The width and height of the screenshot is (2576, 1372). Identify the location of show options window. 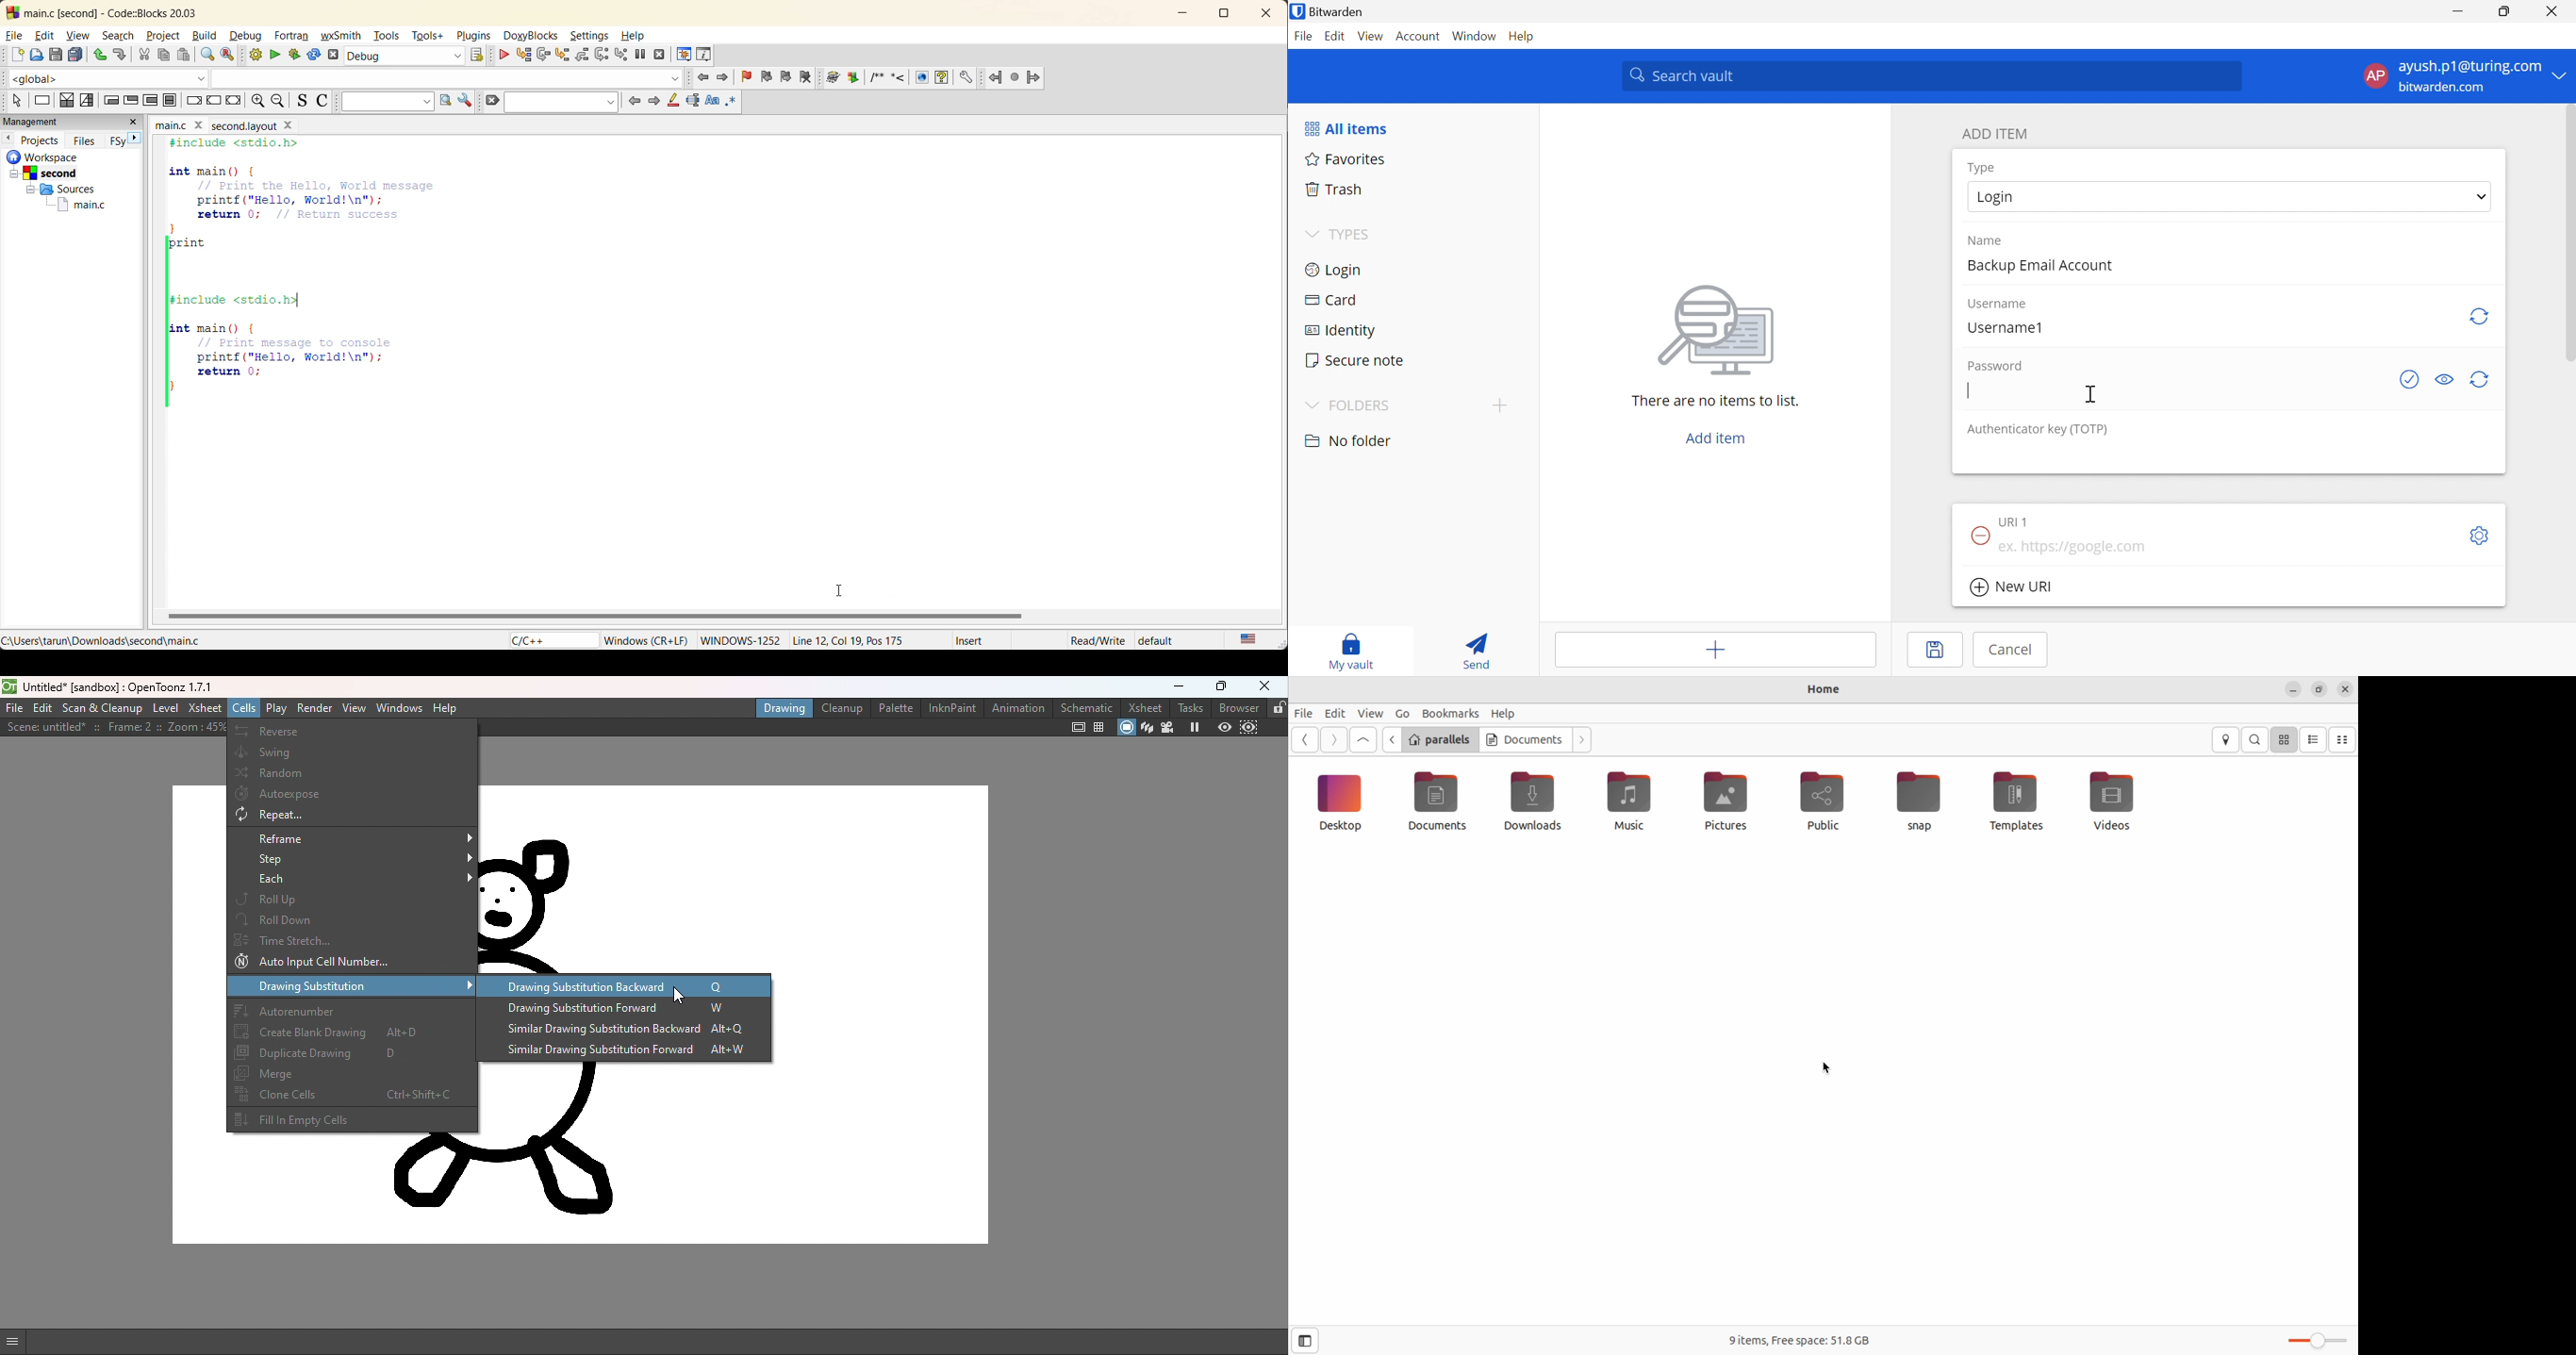
(465, 102).